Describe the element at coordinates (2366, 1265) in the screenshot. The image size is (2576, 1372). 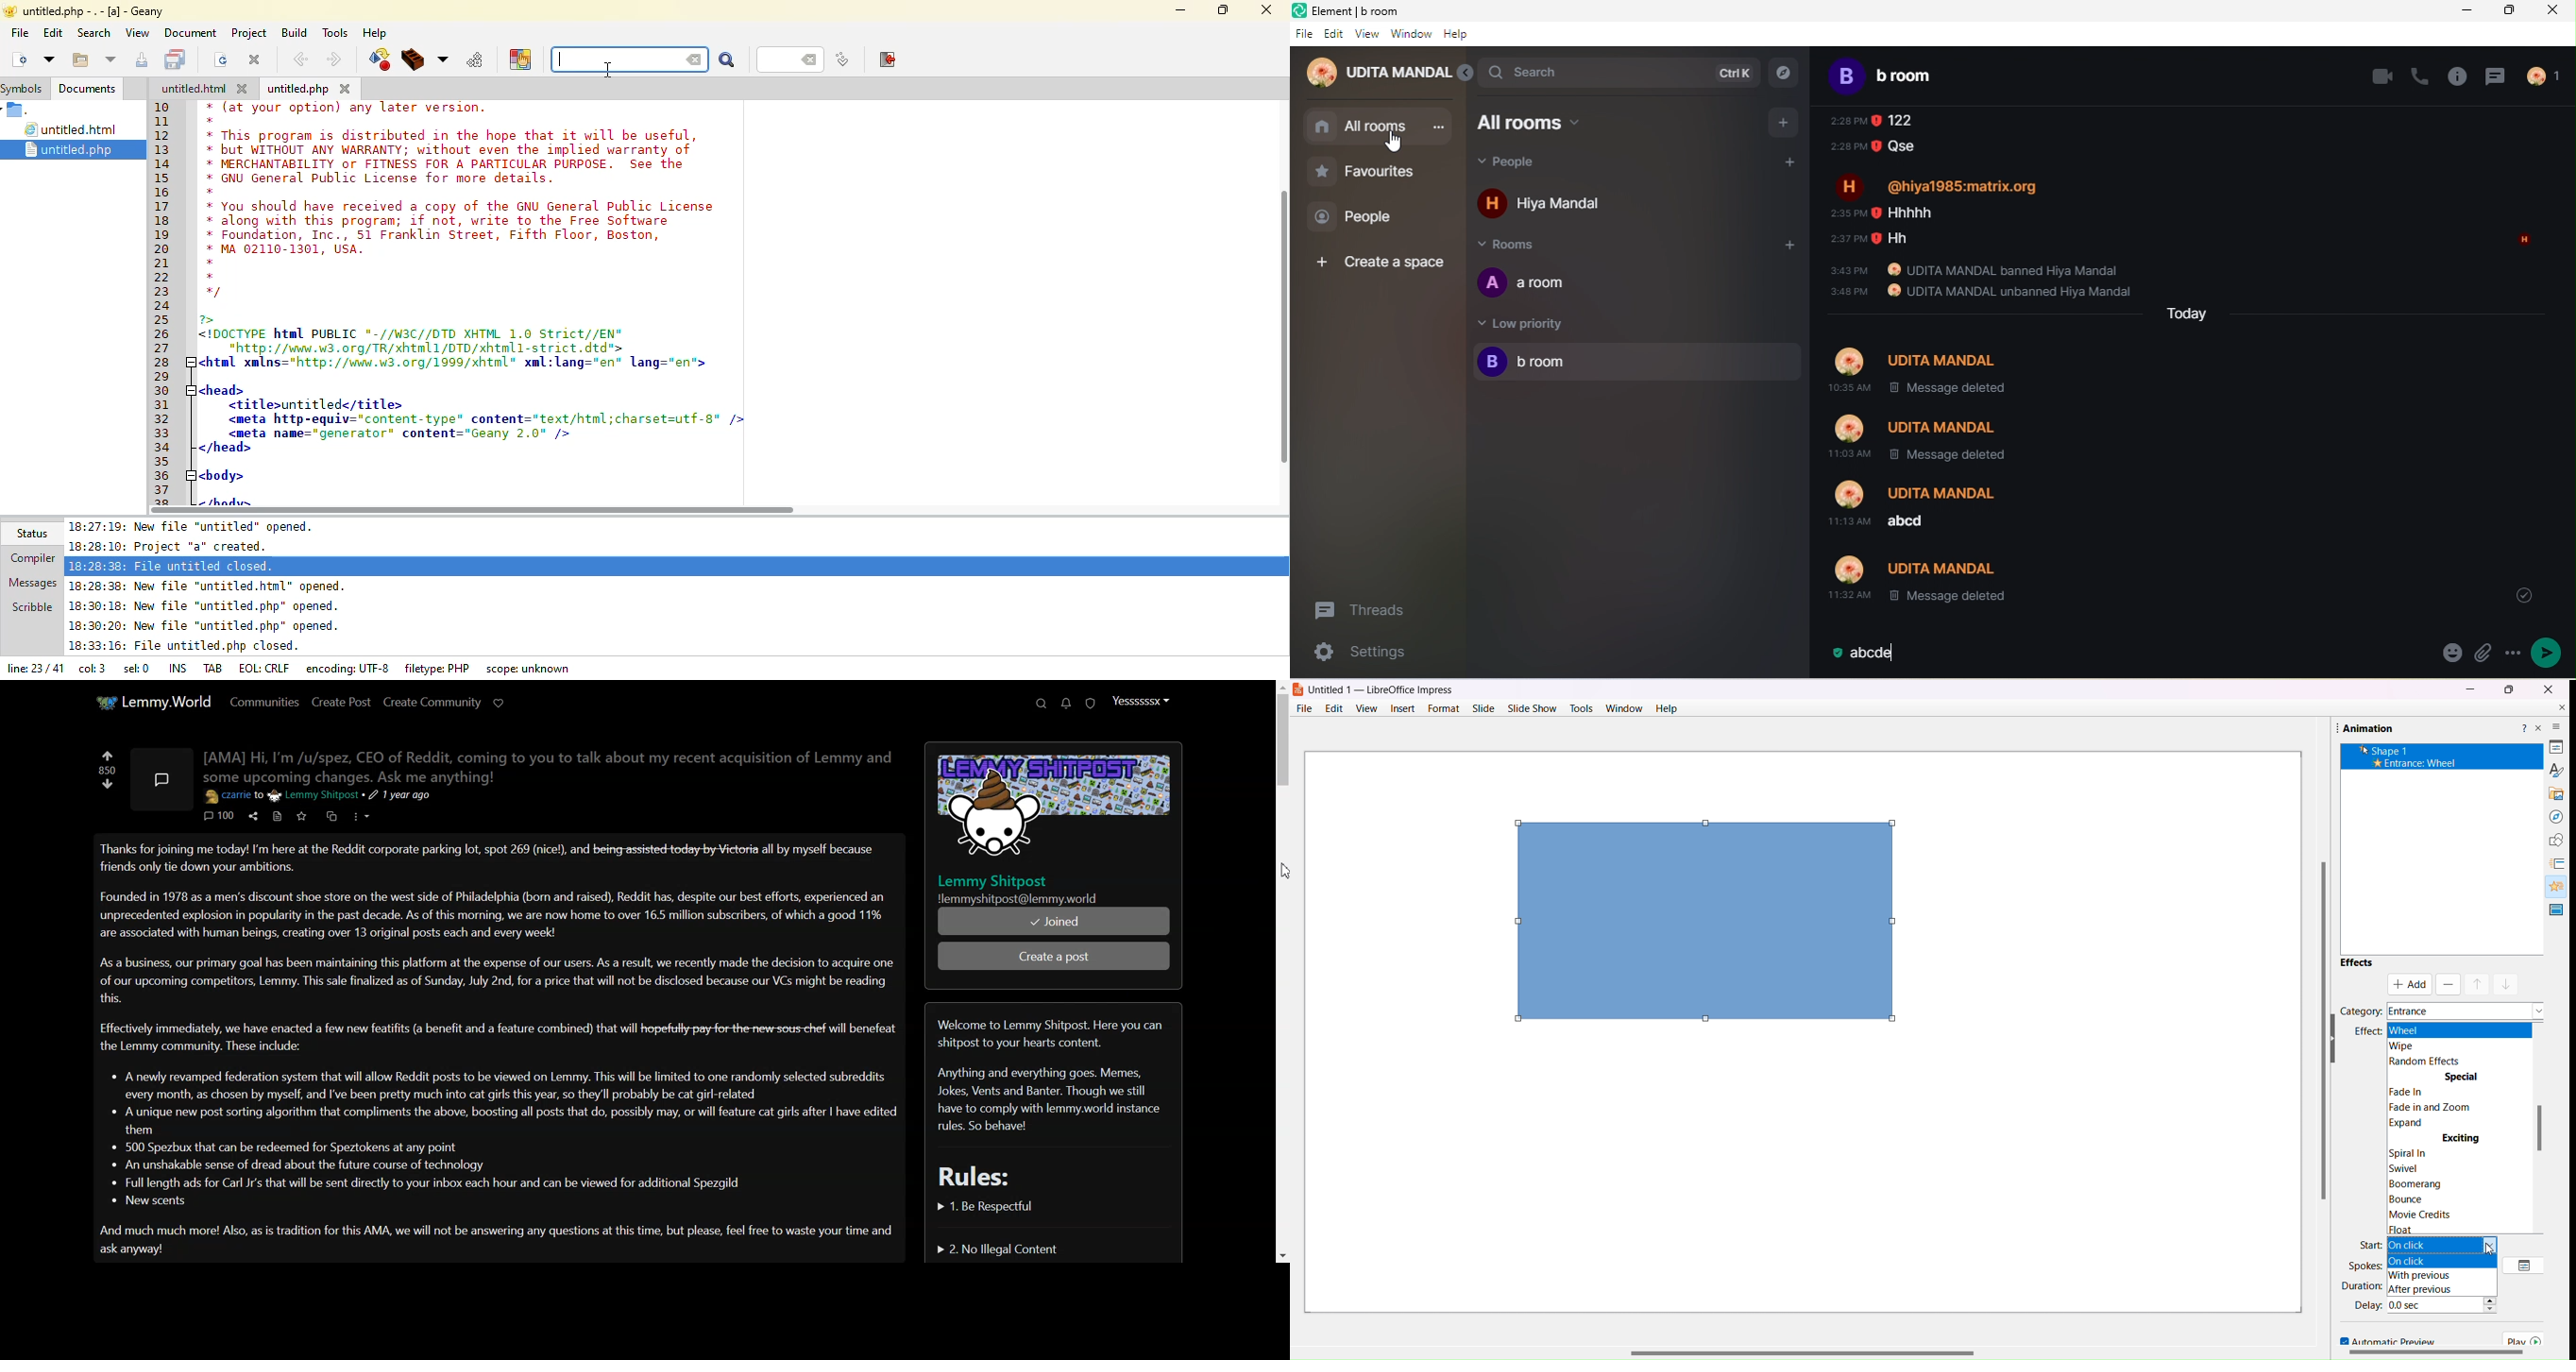
I see `Spokes` at that location.